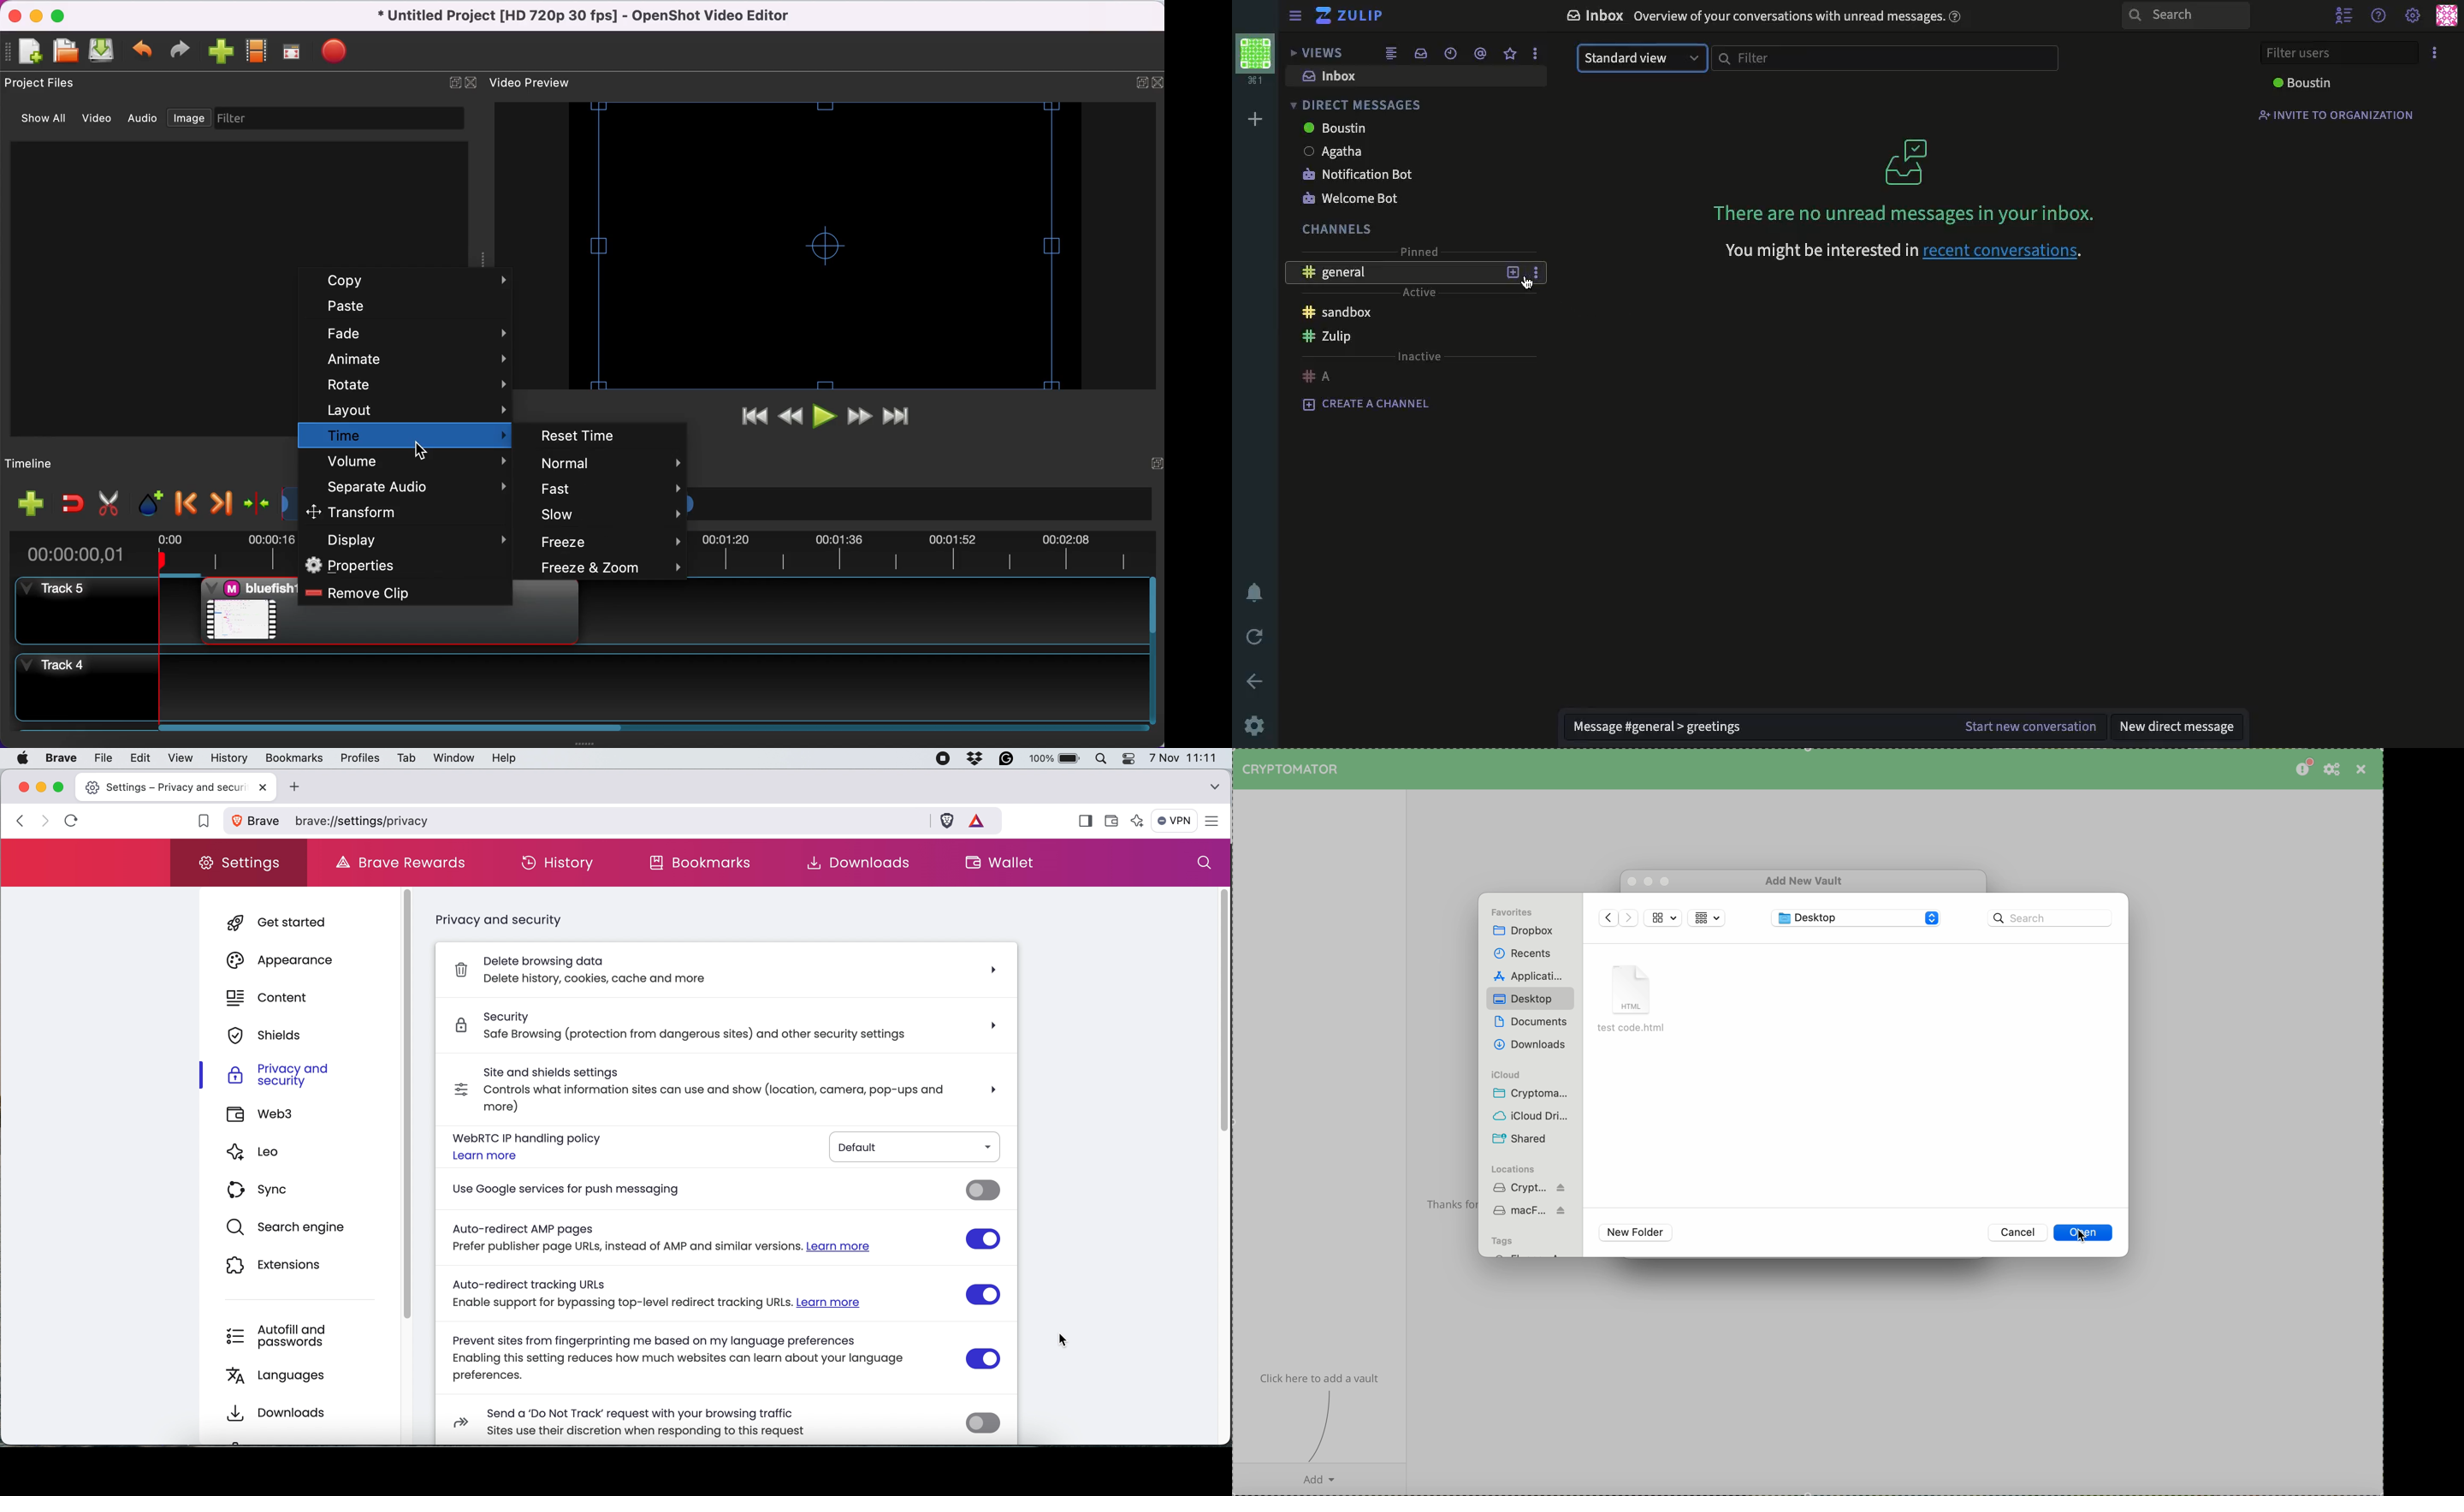 The image size is (2464, 1512). What do you see at coordinates (1451, 53) in the screenshot?
I see `time` at bounding box center [1451, 53].